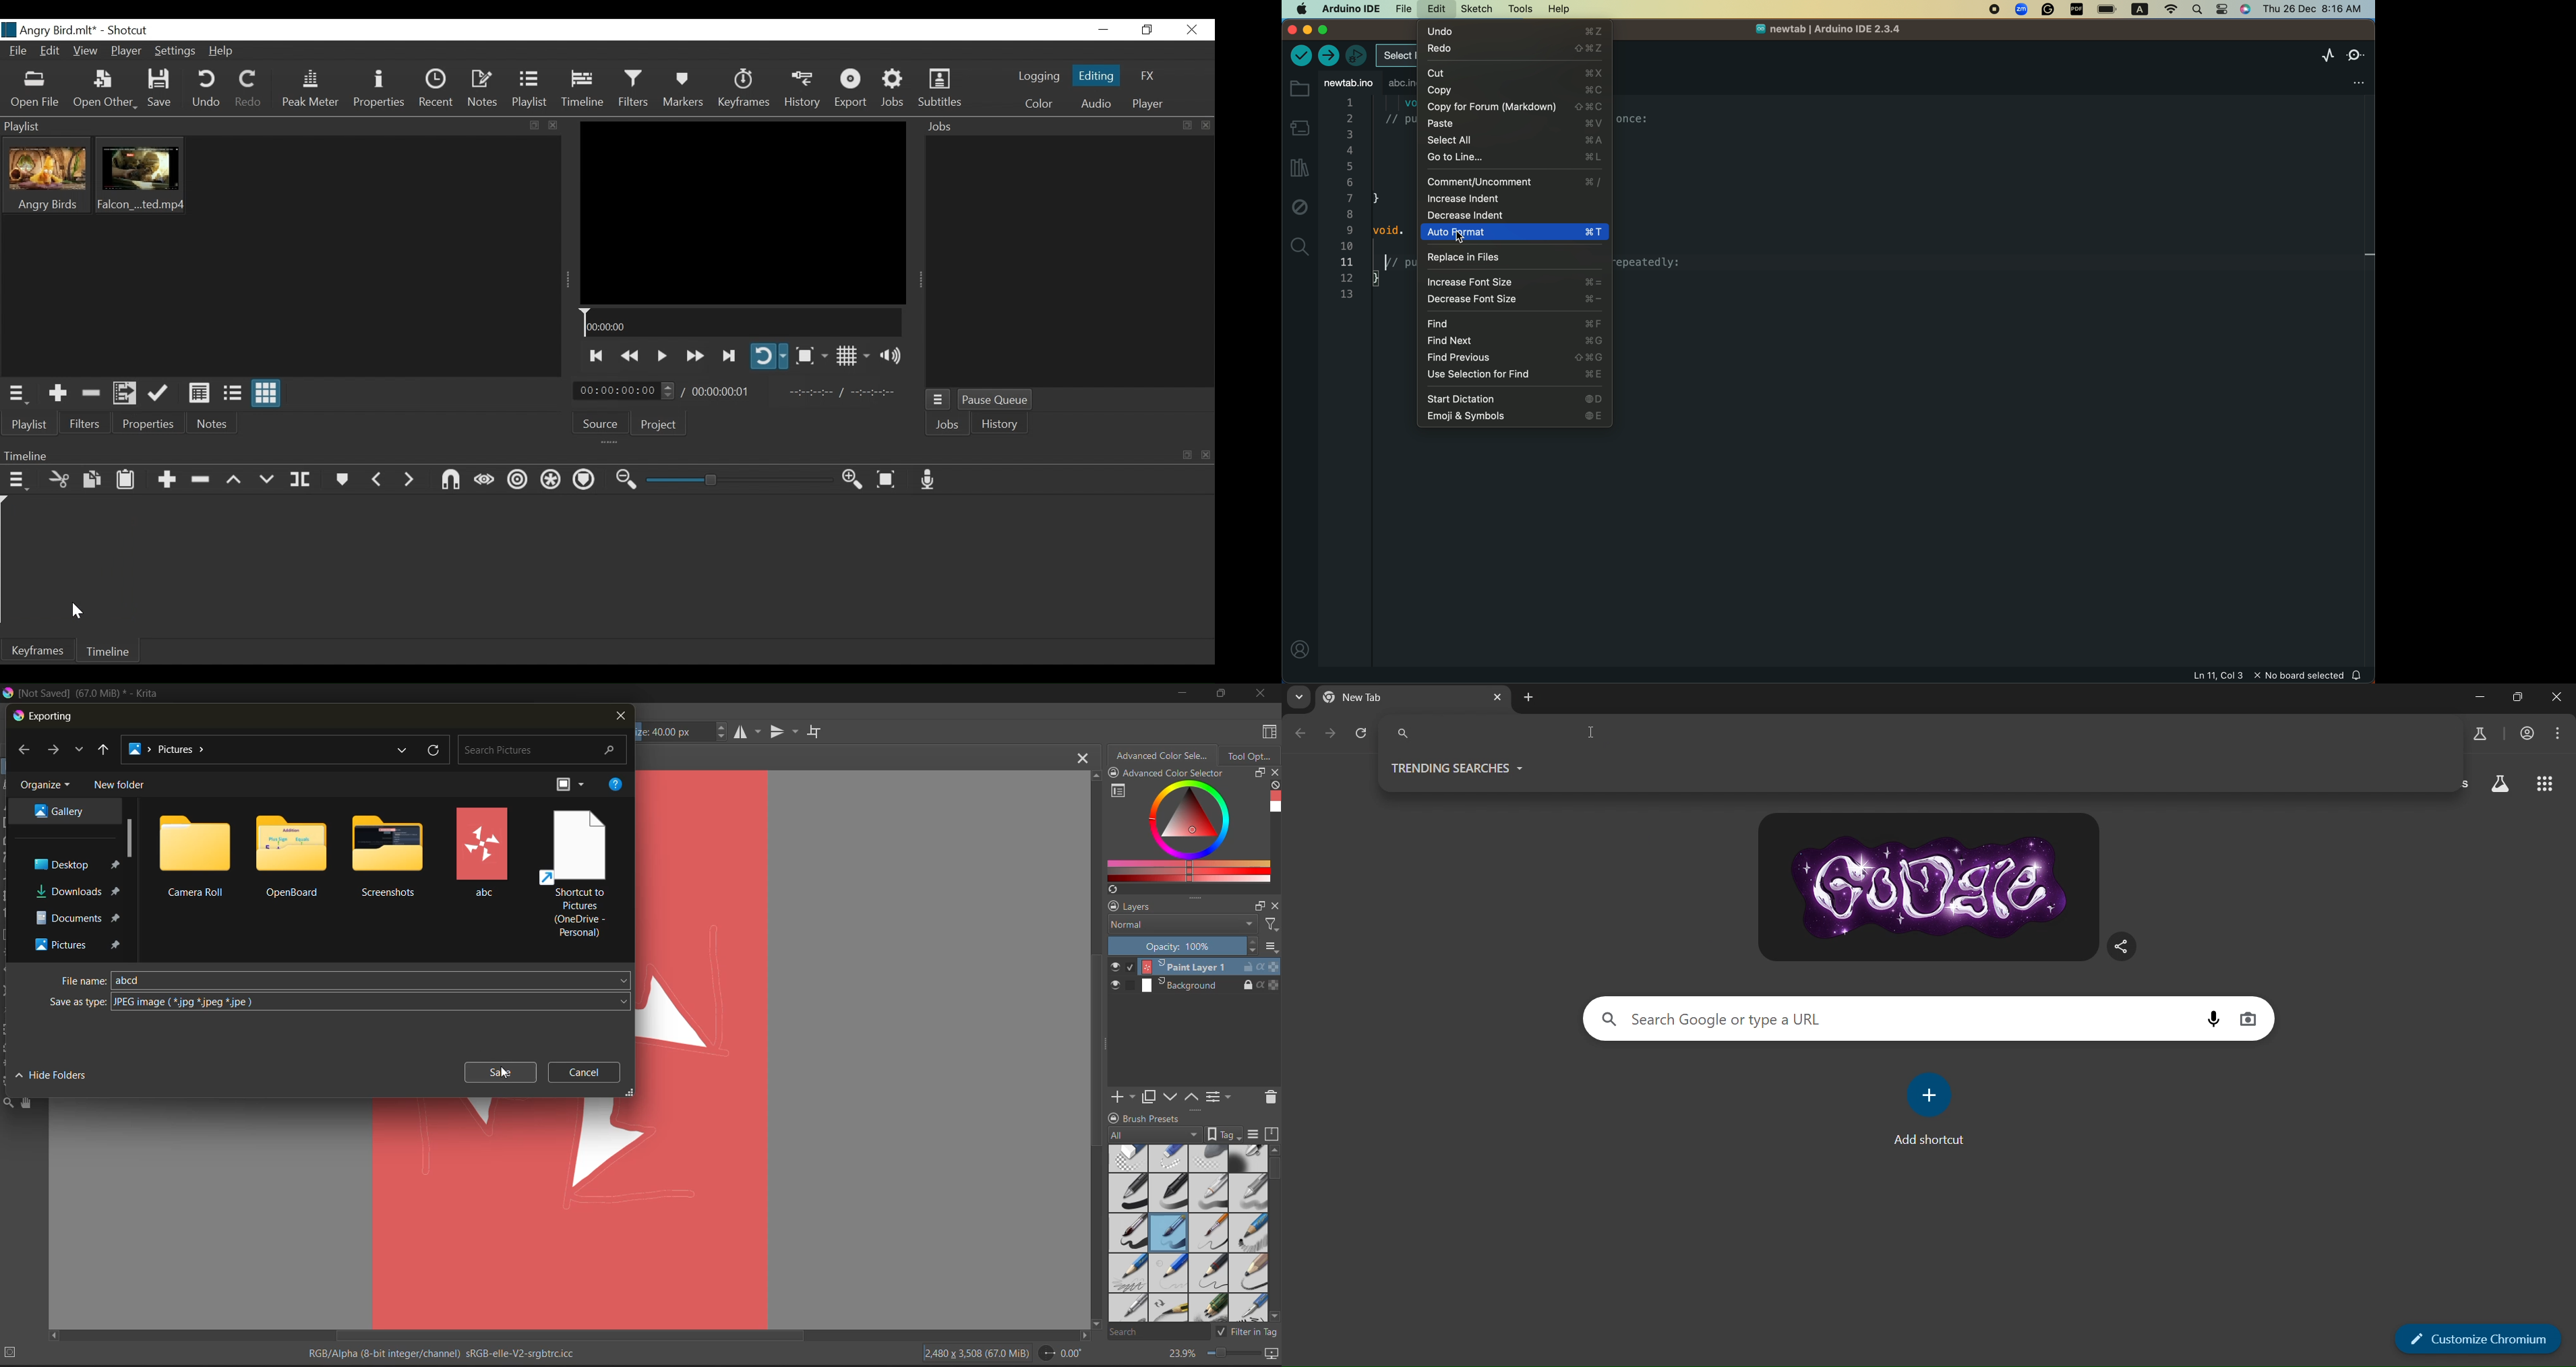 Image resolution: width=2576 pixels, height=1372 pixels. Describe the element at coordinates (1514, 49) in the screenshot. I see `redo` at that location.